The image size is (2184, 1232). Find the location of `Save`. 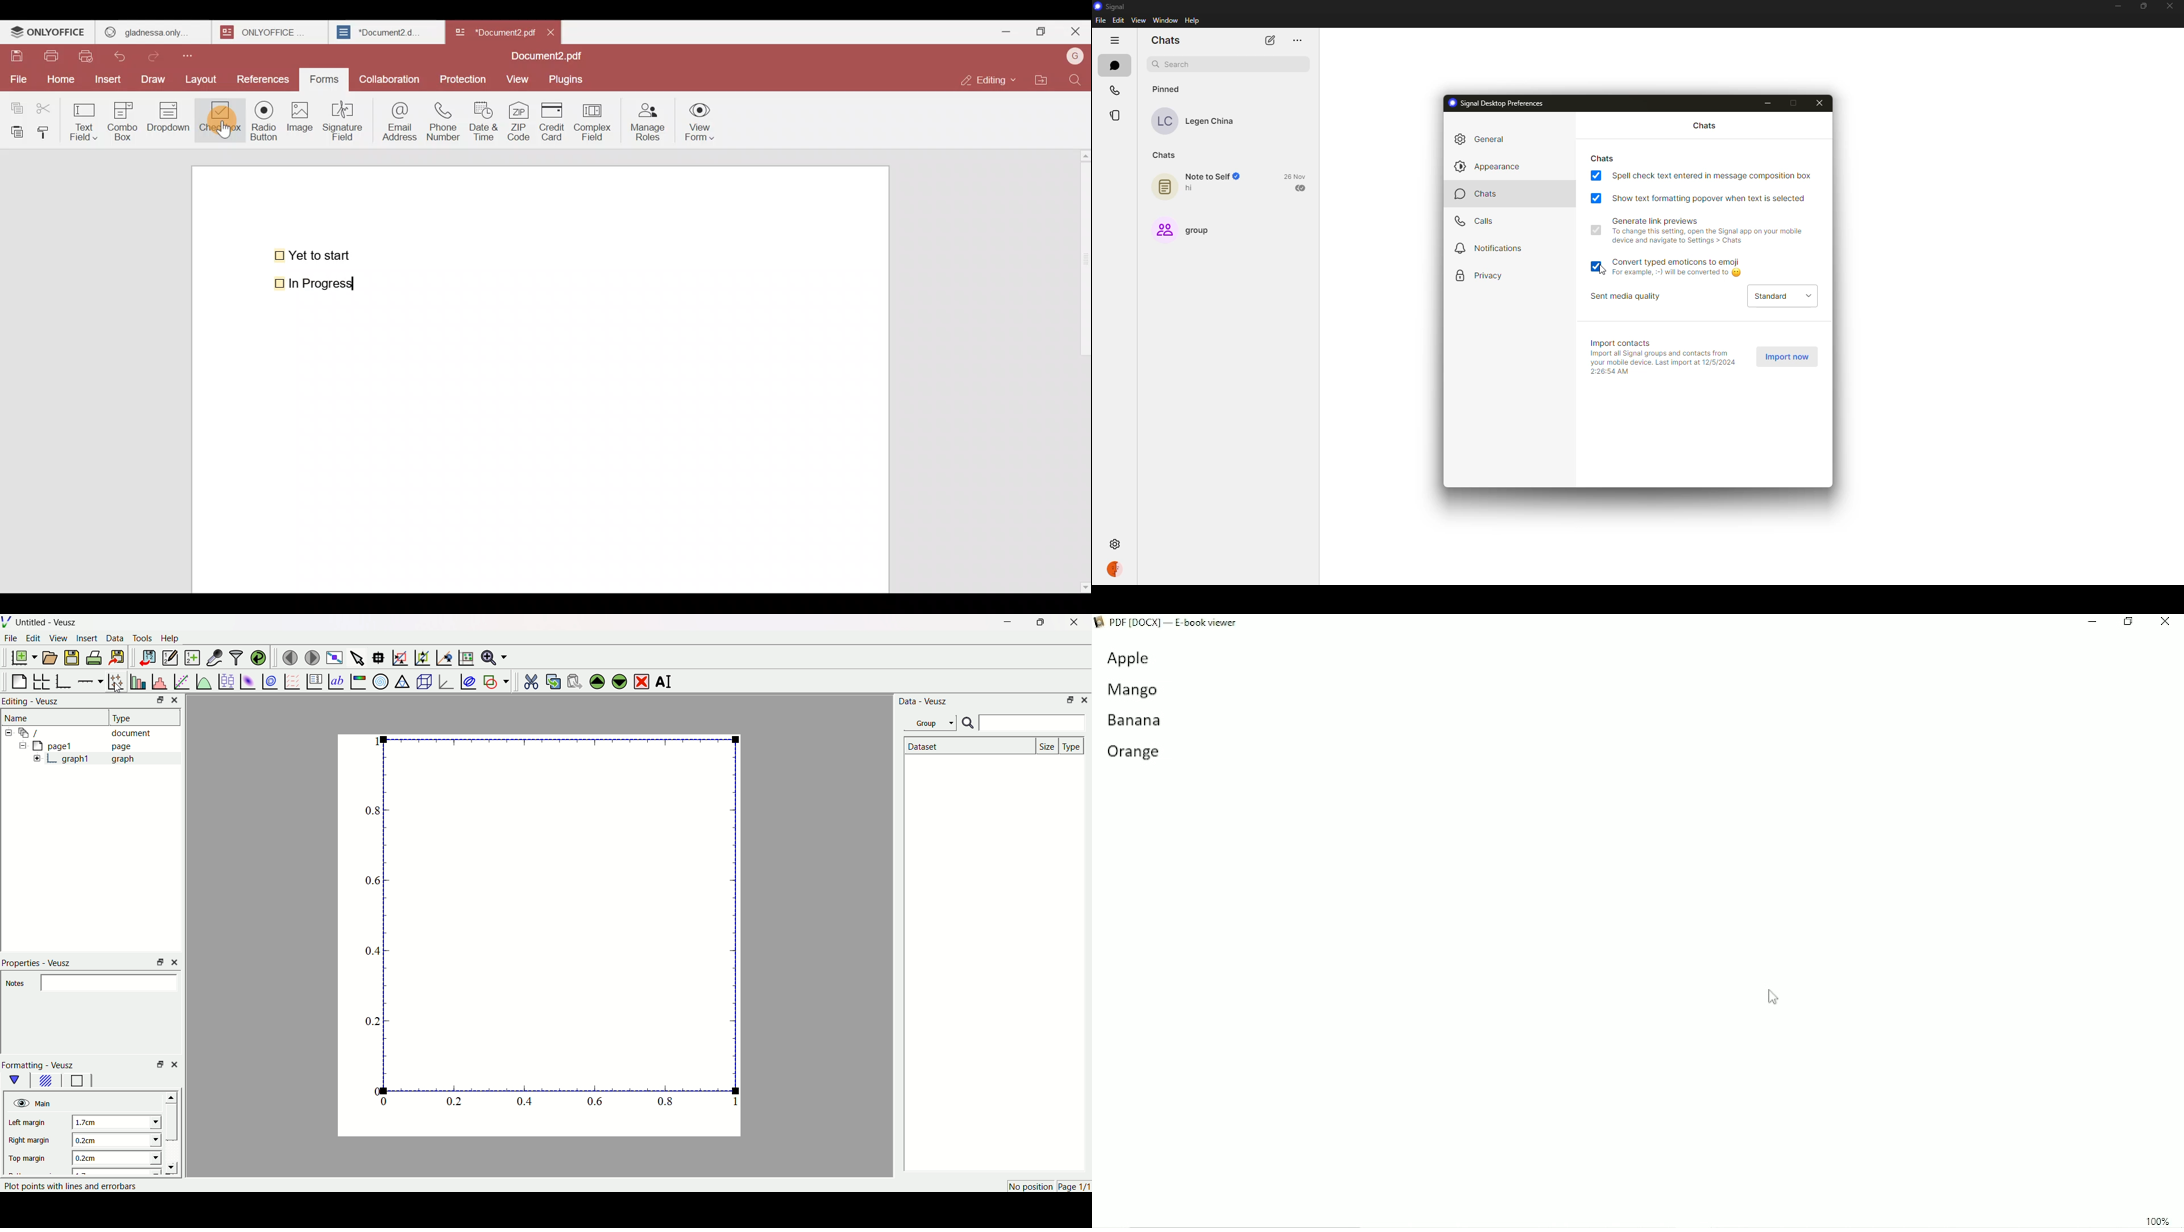

Save is located at coordinates (16, 56).